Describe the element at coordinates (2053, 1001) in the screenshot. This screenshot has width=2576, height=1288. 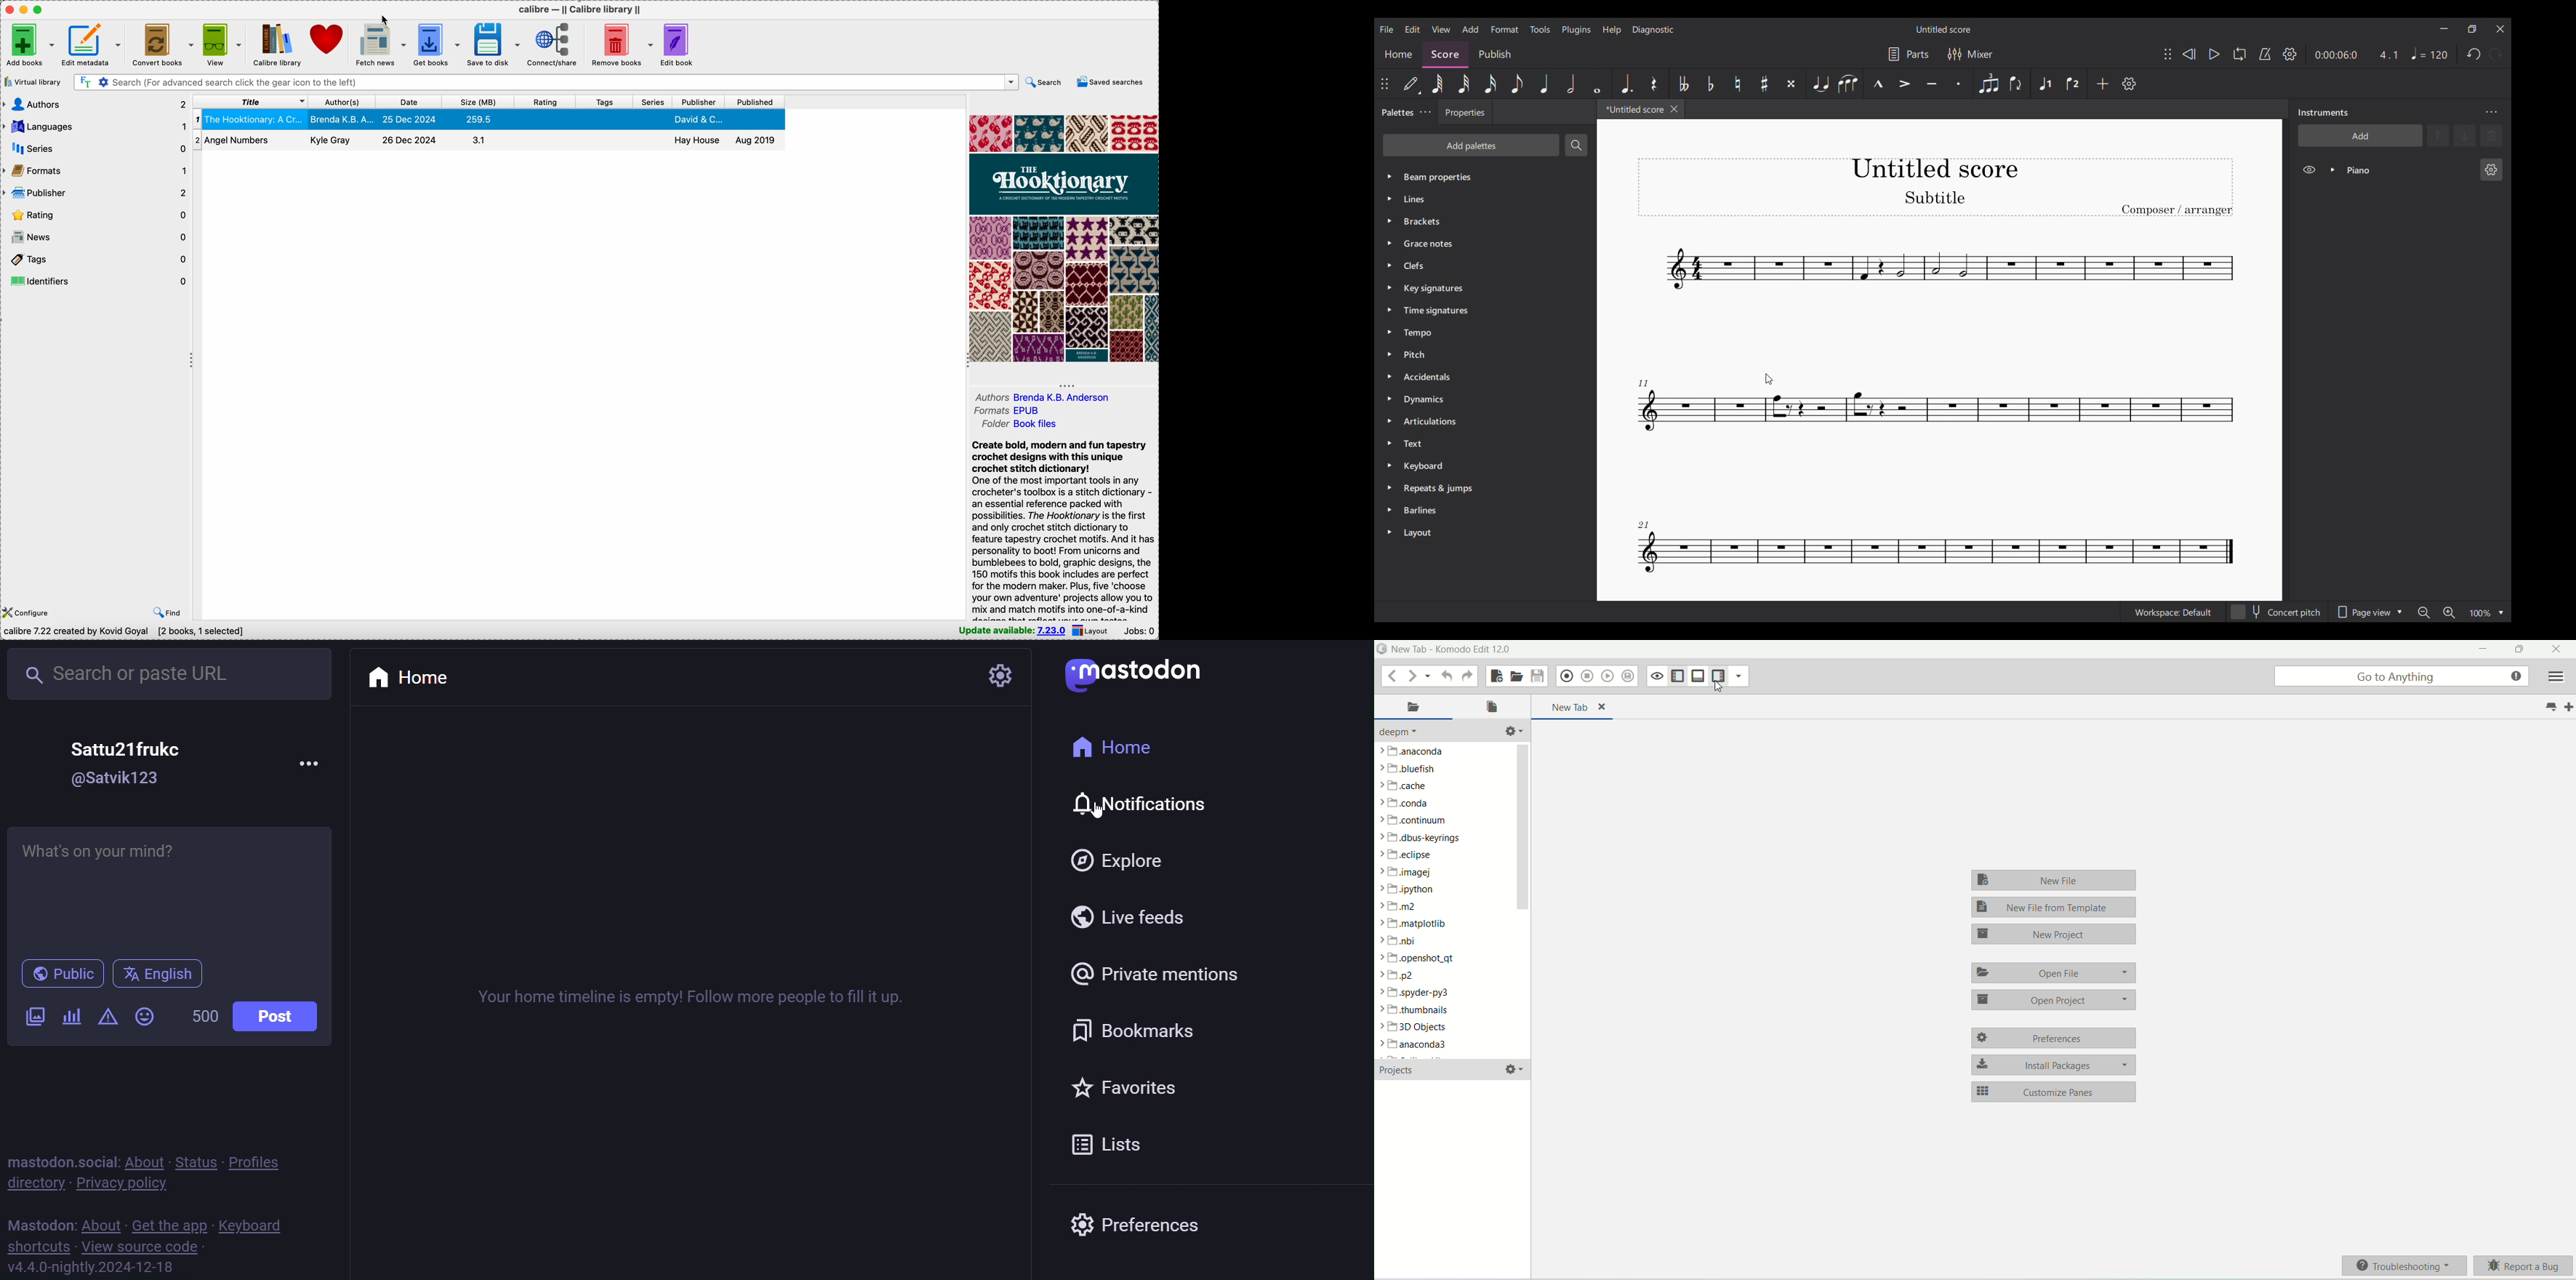
I see `open project` at that location.